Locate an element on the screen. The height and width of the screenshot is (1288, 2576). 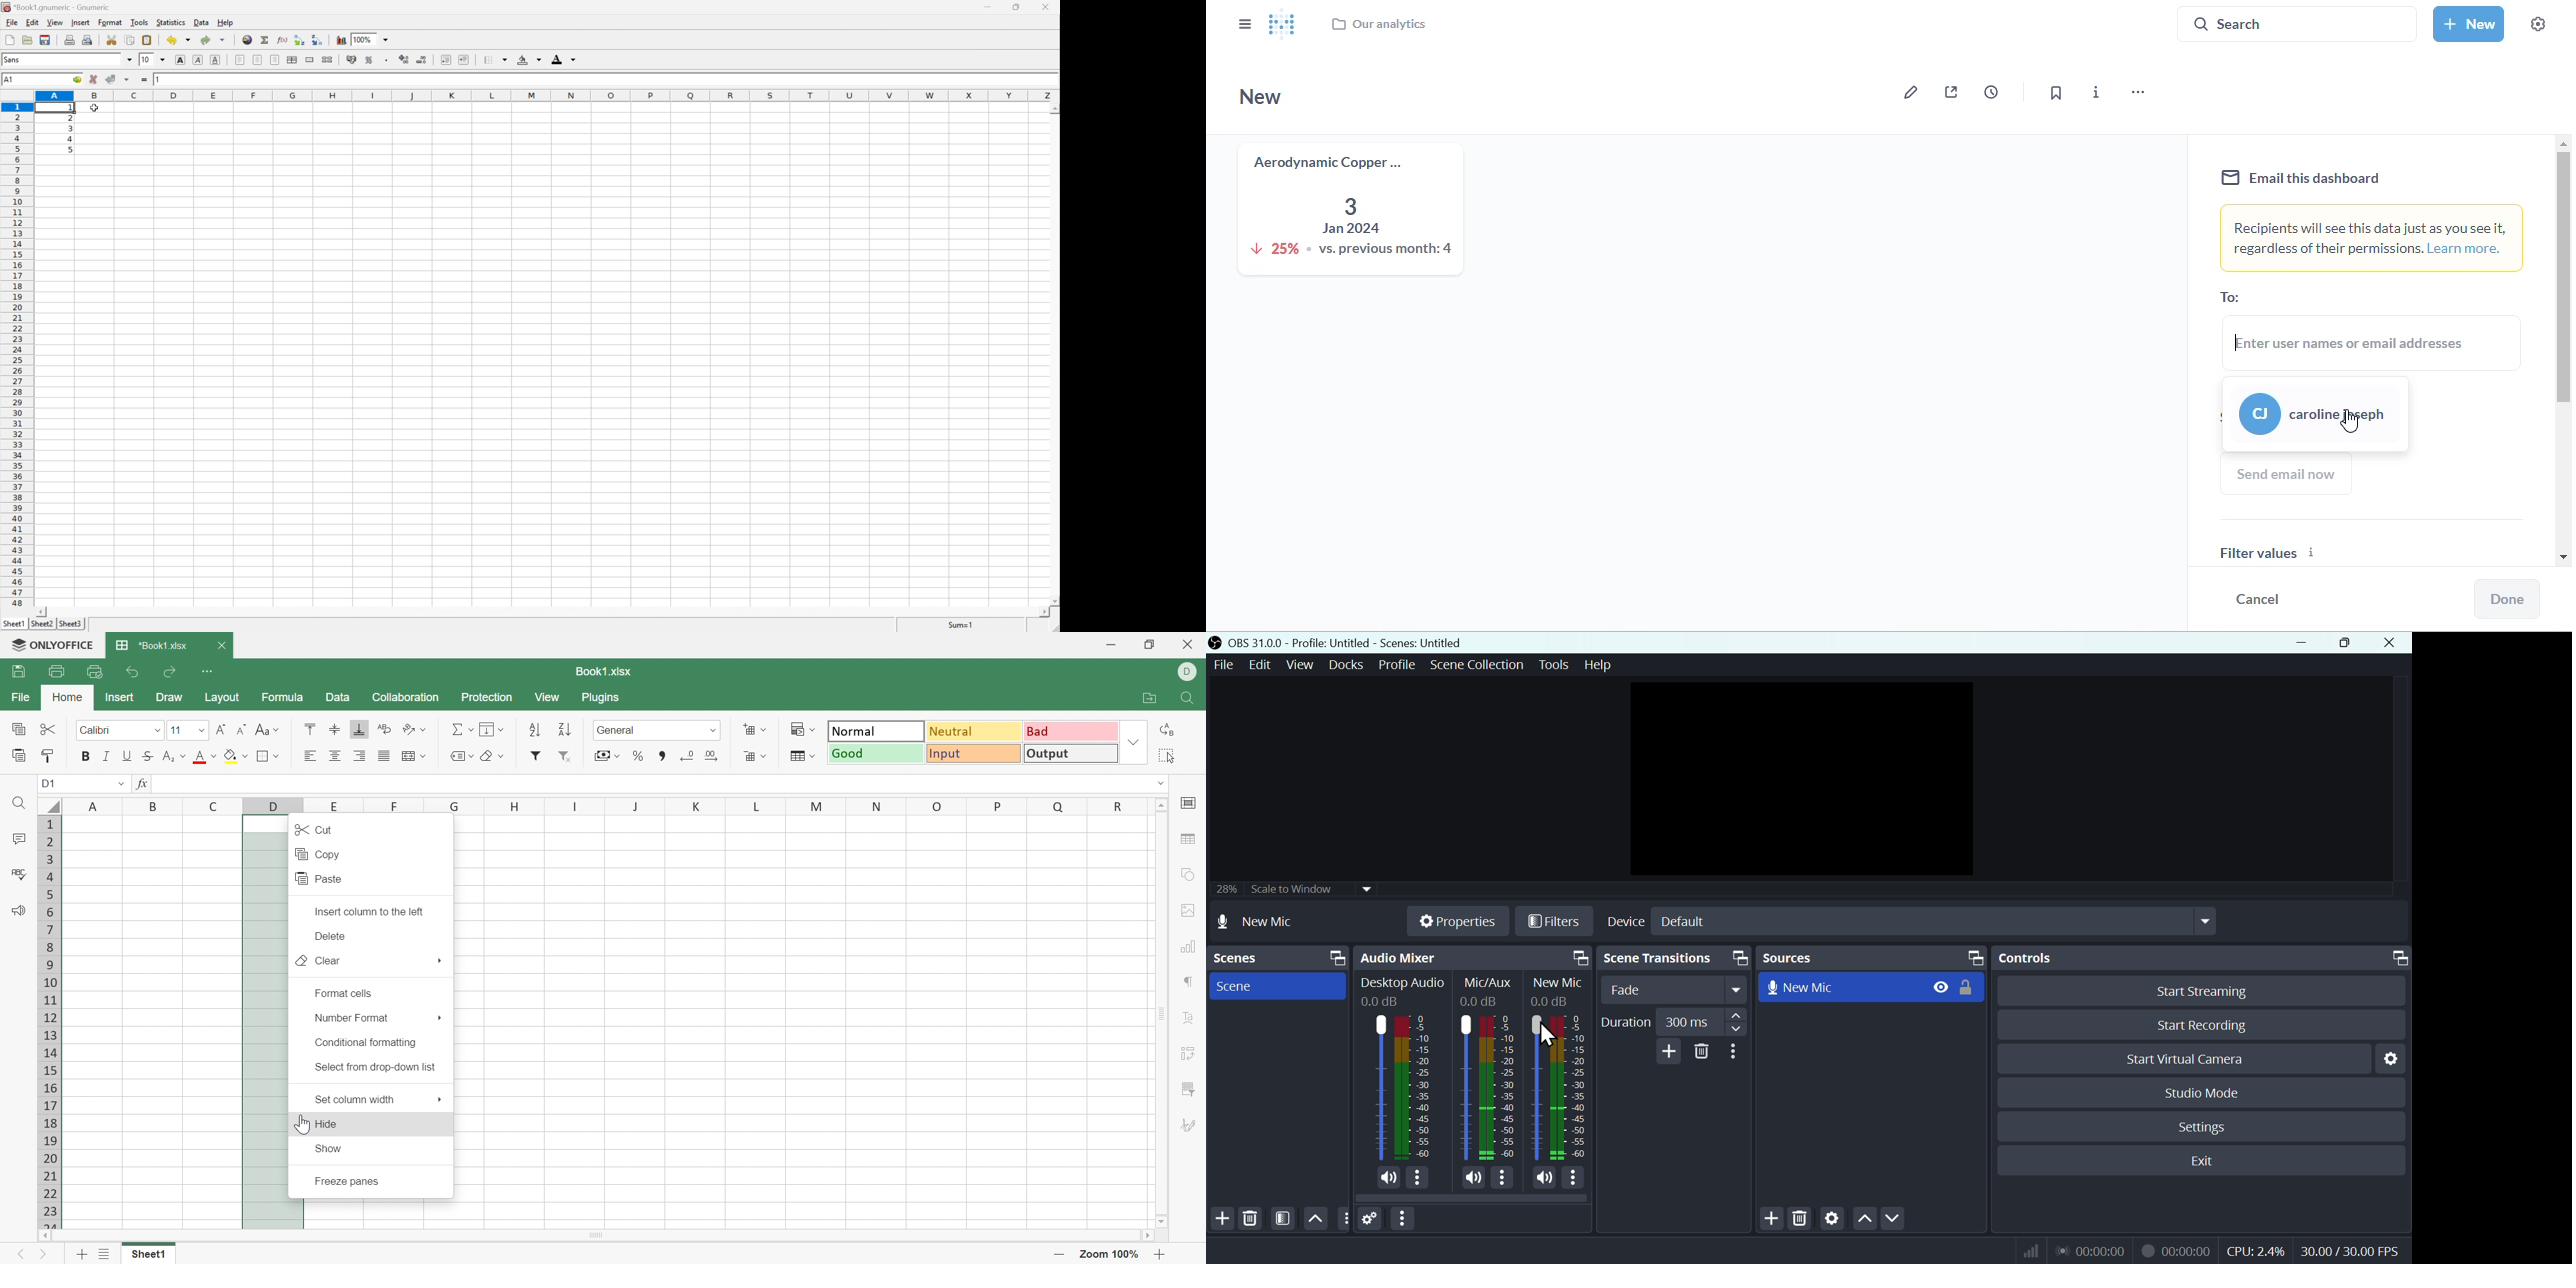
Superscript/Subscript is located at coordinates (169, 756).